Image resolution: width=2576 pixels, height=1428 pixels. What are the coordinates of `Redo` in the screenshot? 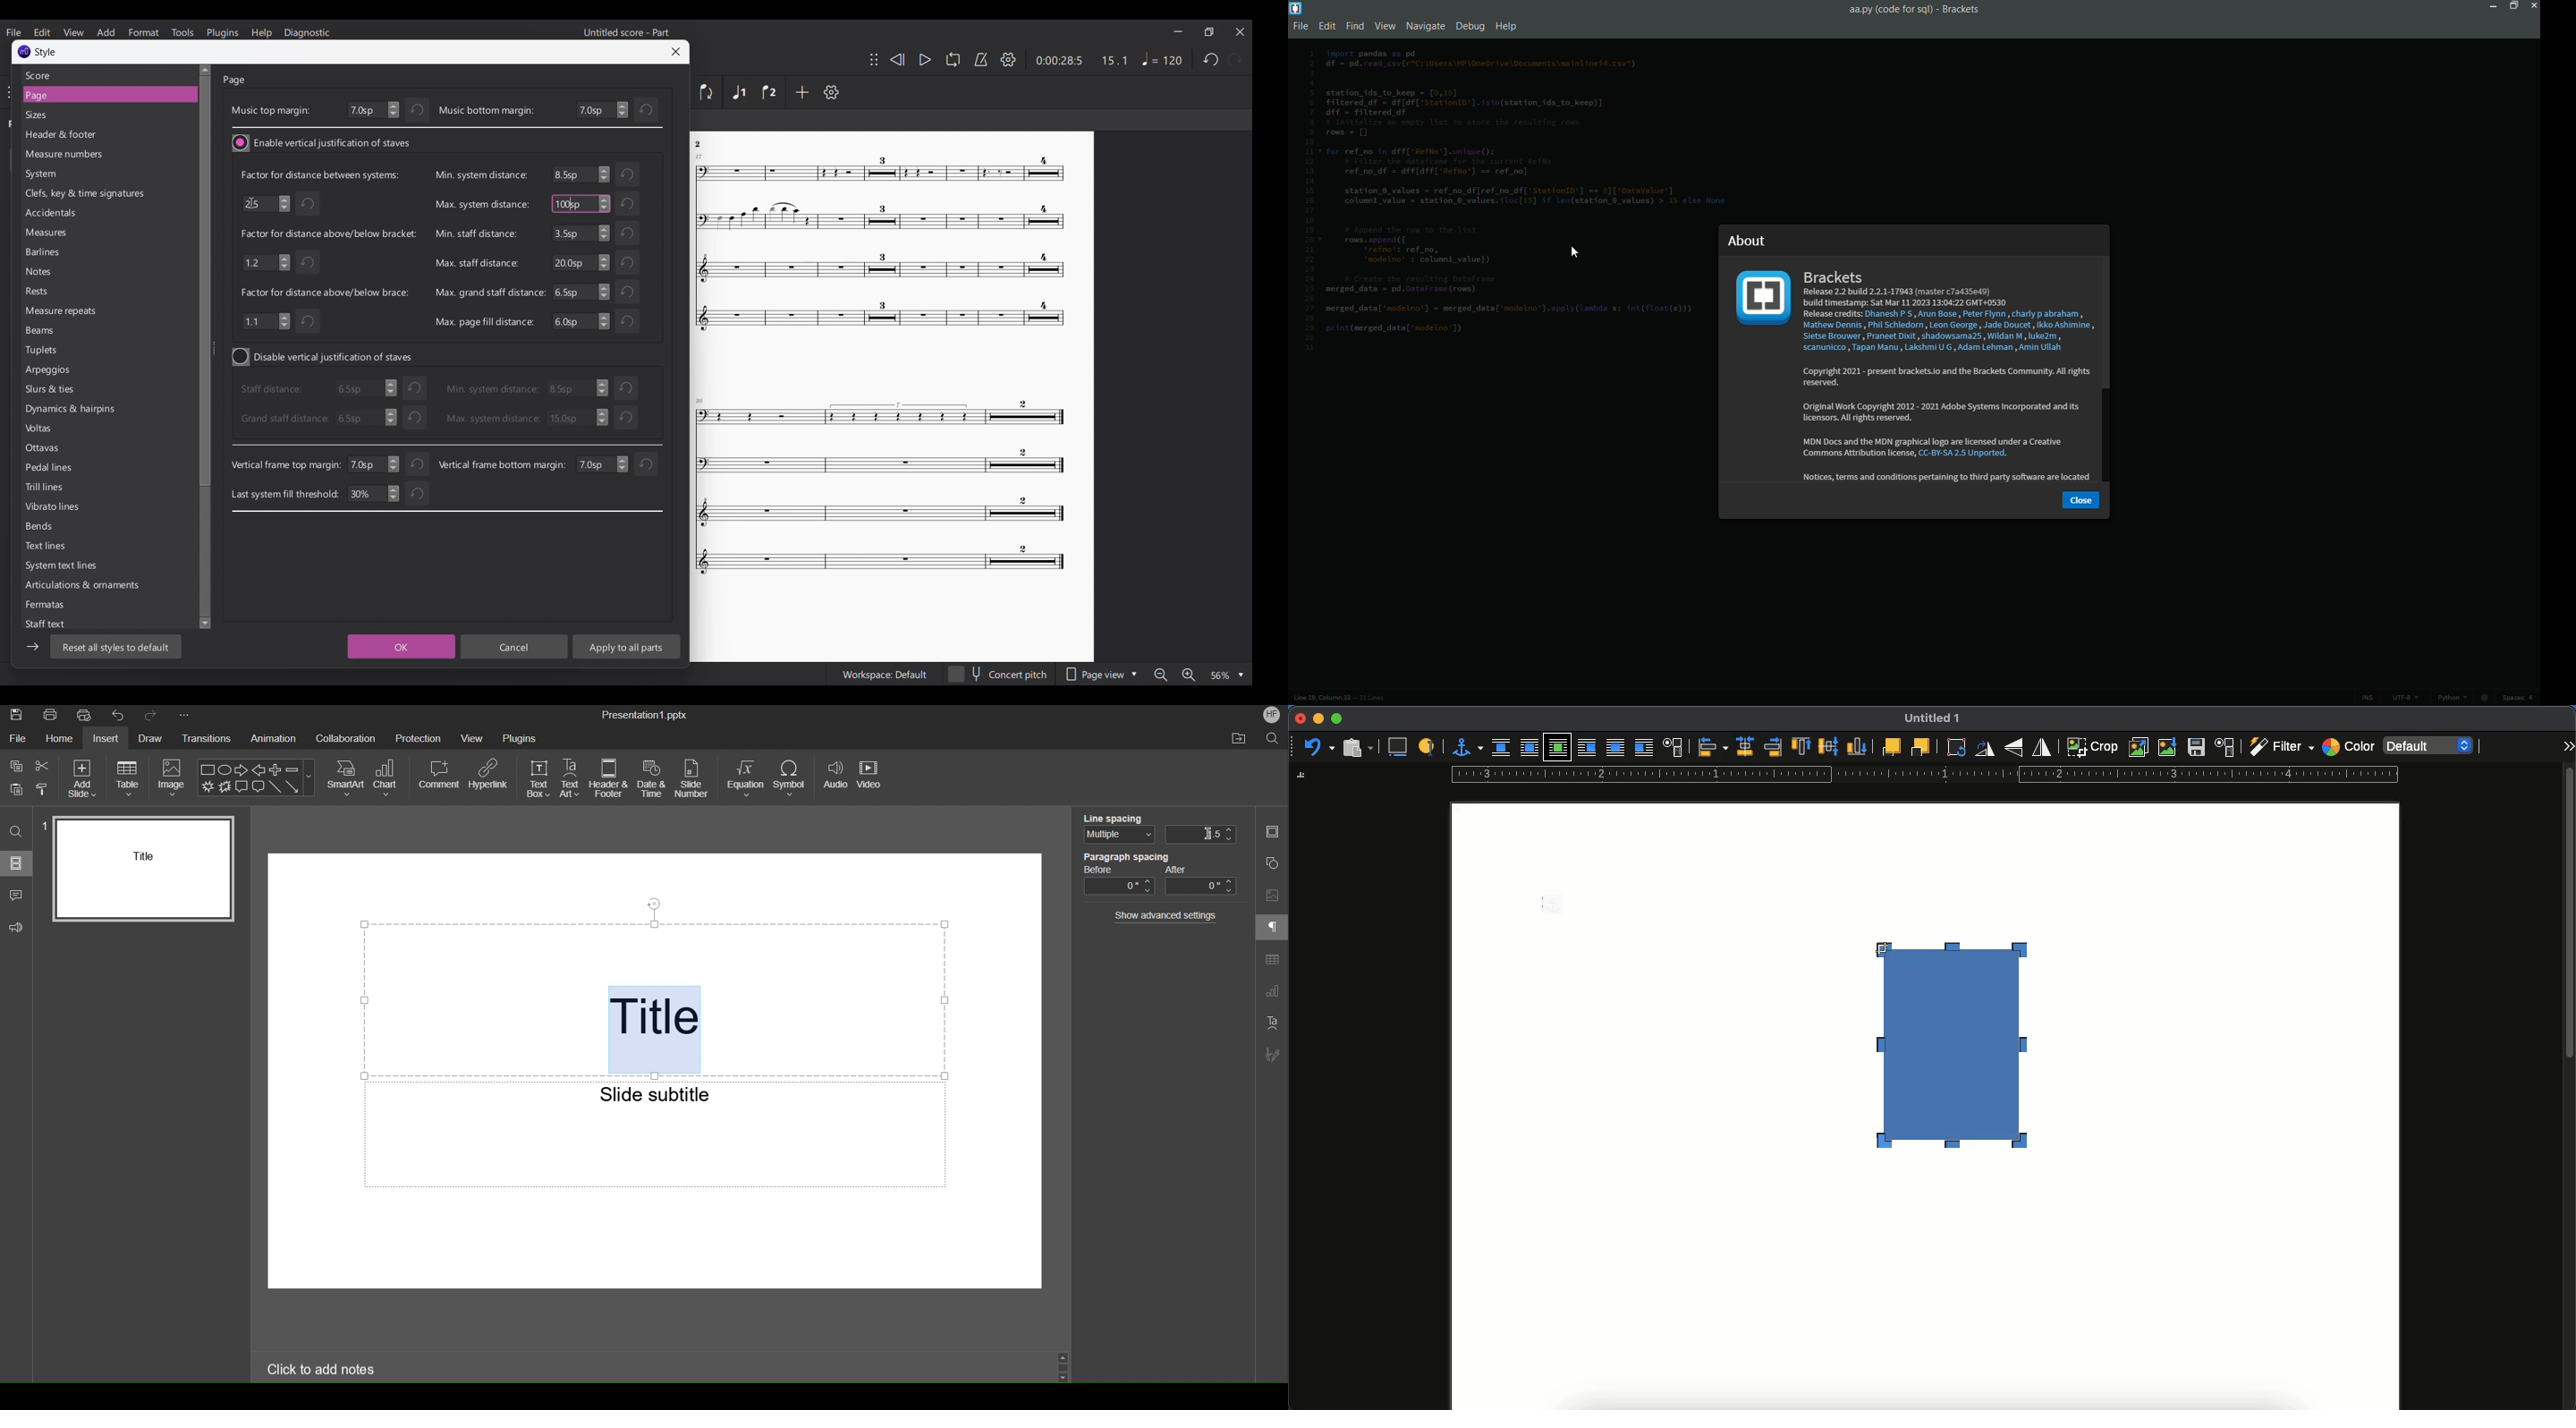 It's located at (153, 716).